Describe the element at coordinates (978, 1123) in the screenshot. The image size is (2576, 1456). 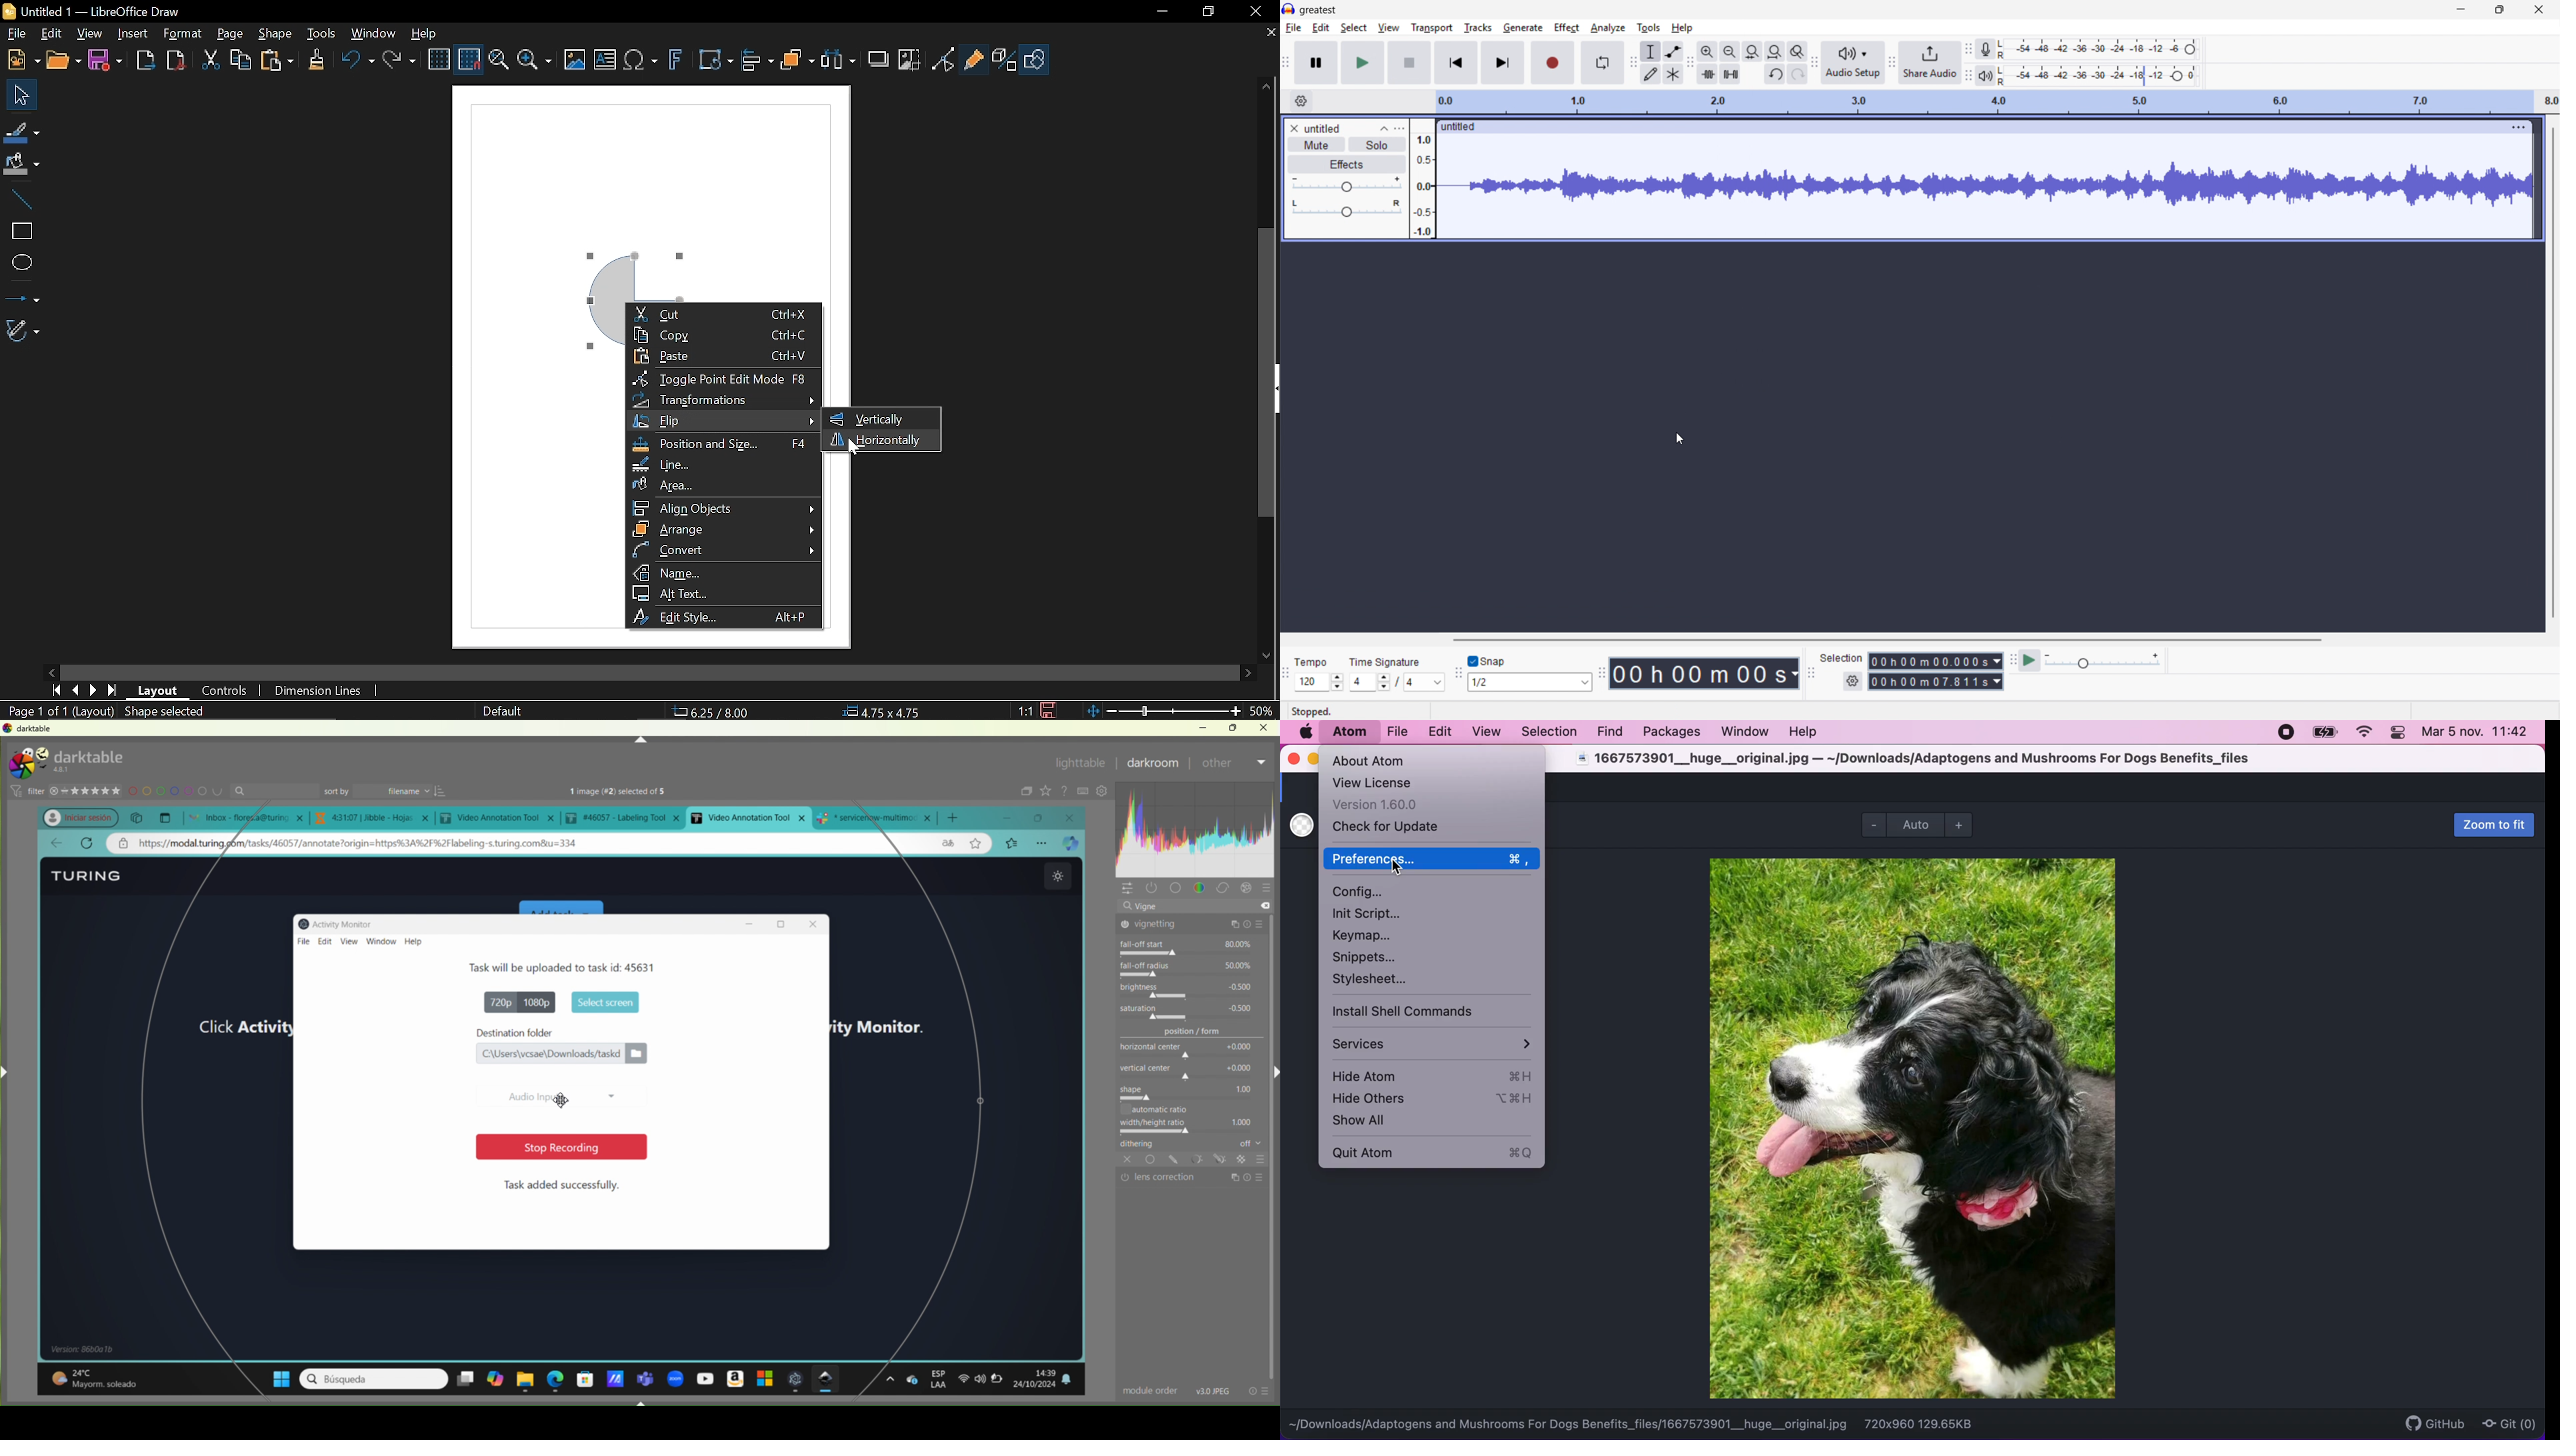
I see `selection` at that location.